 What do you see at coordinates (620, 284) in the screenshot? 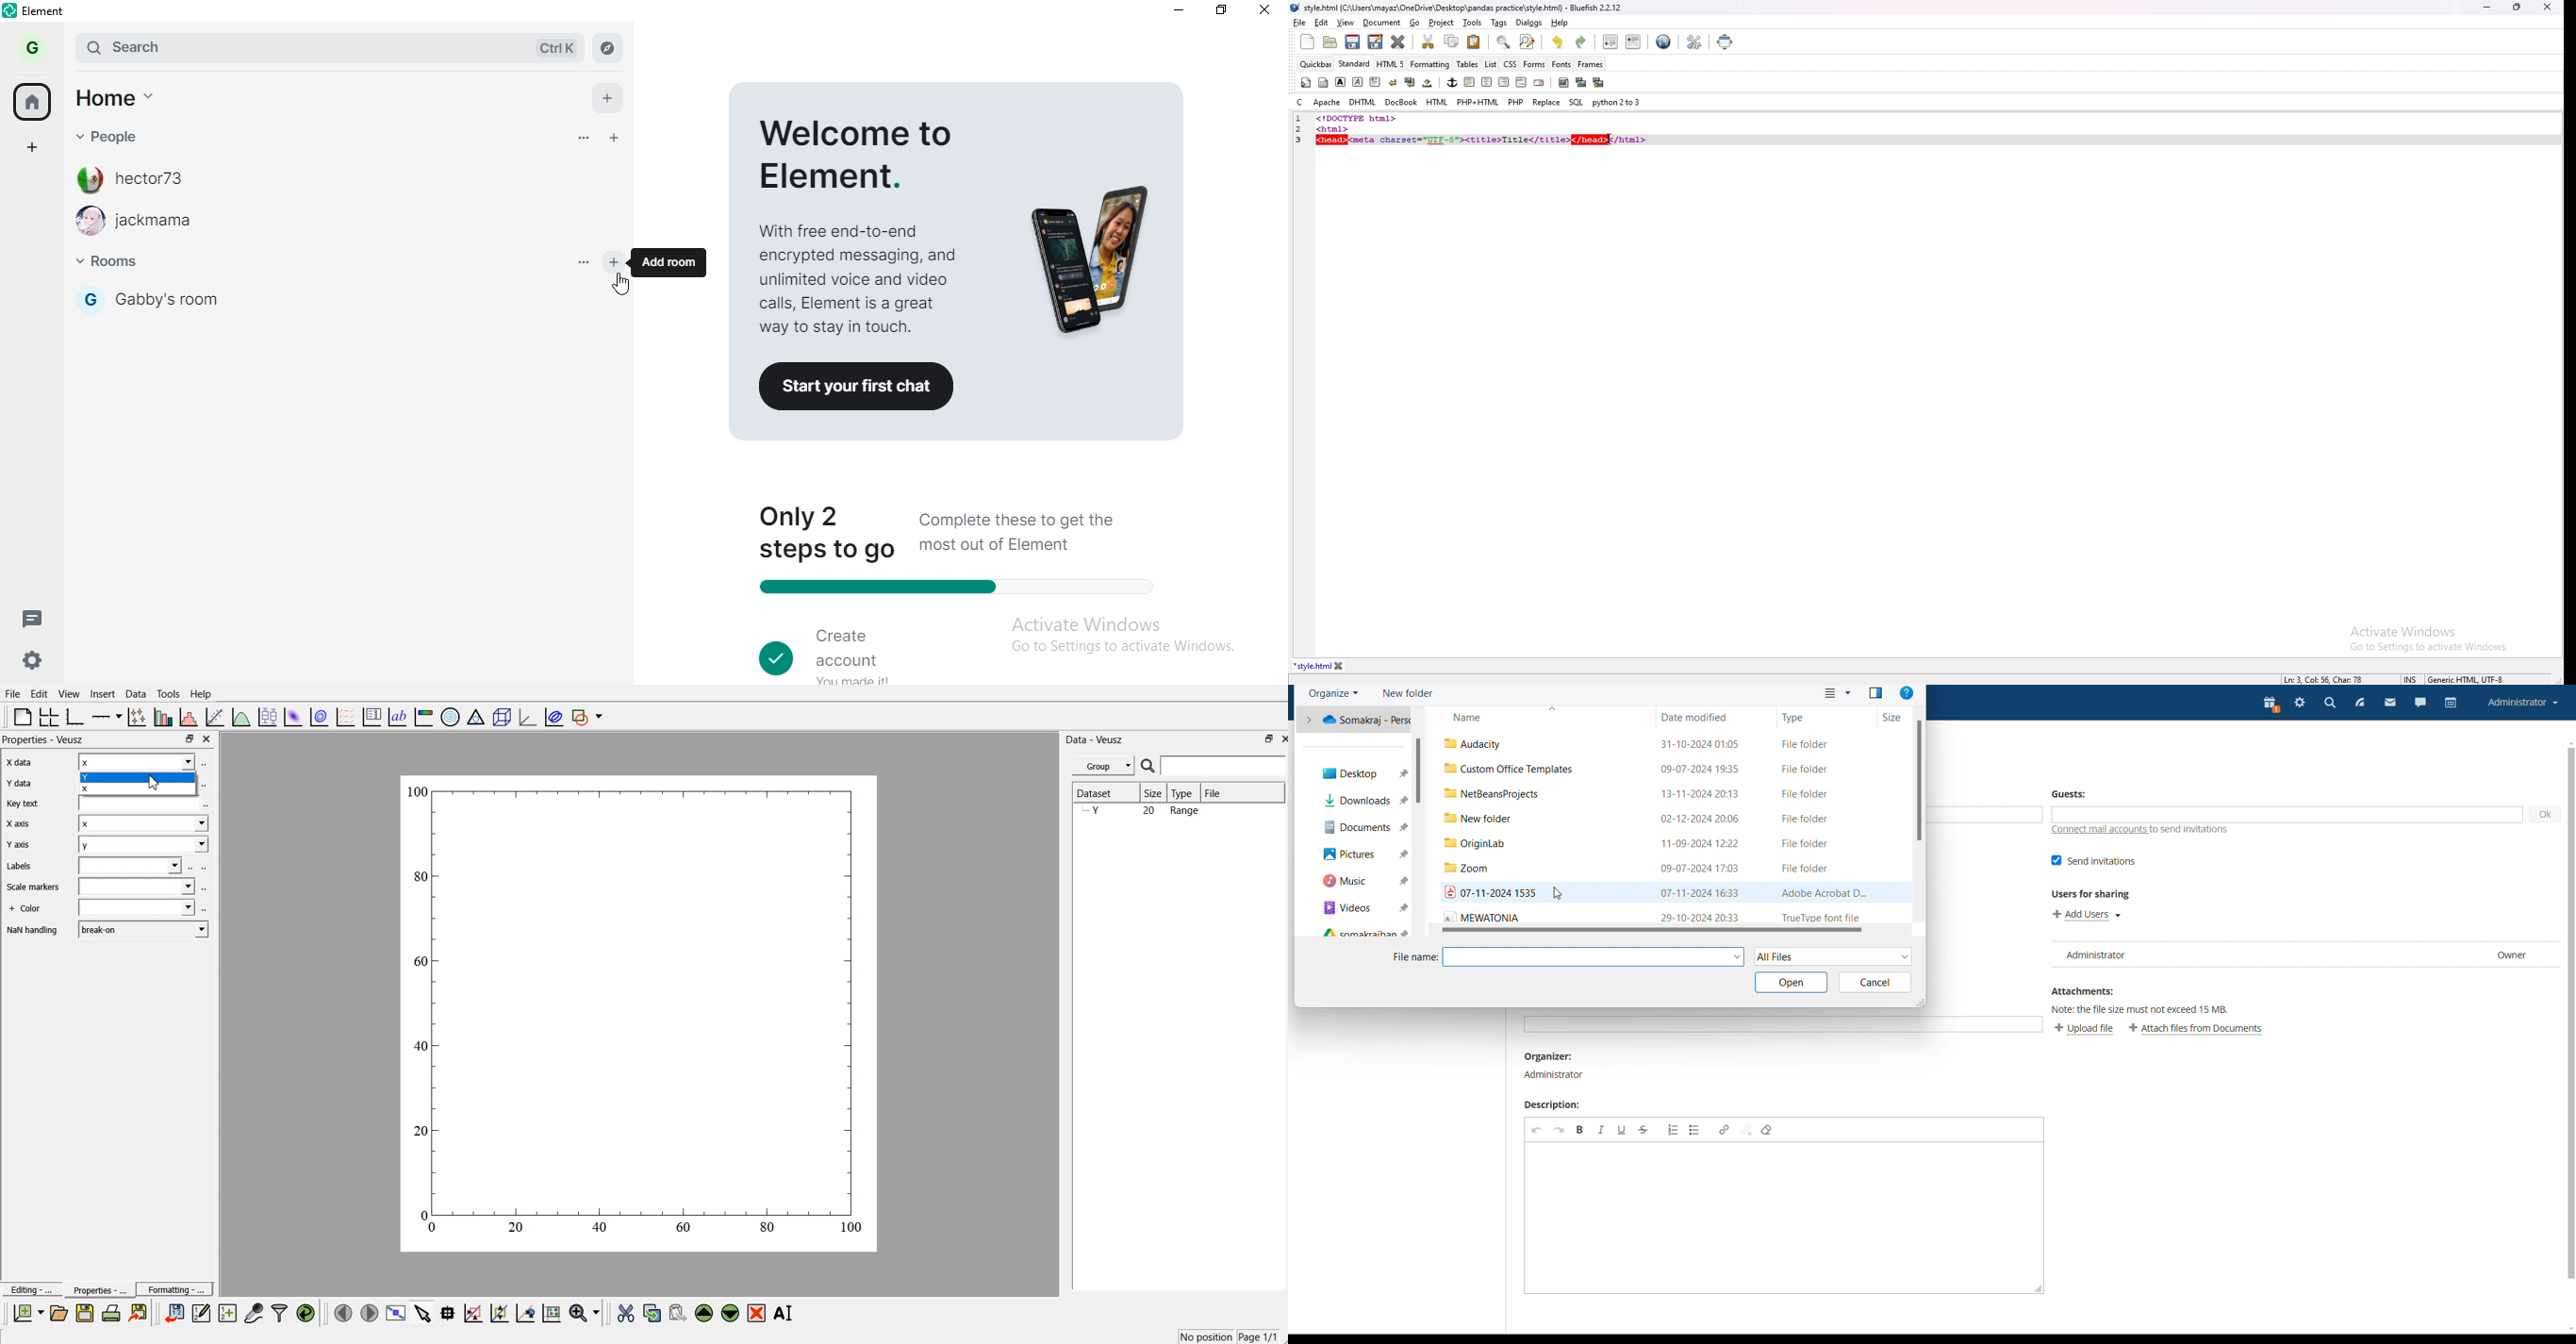
I see `cursor` at bounding box center [620, 284].